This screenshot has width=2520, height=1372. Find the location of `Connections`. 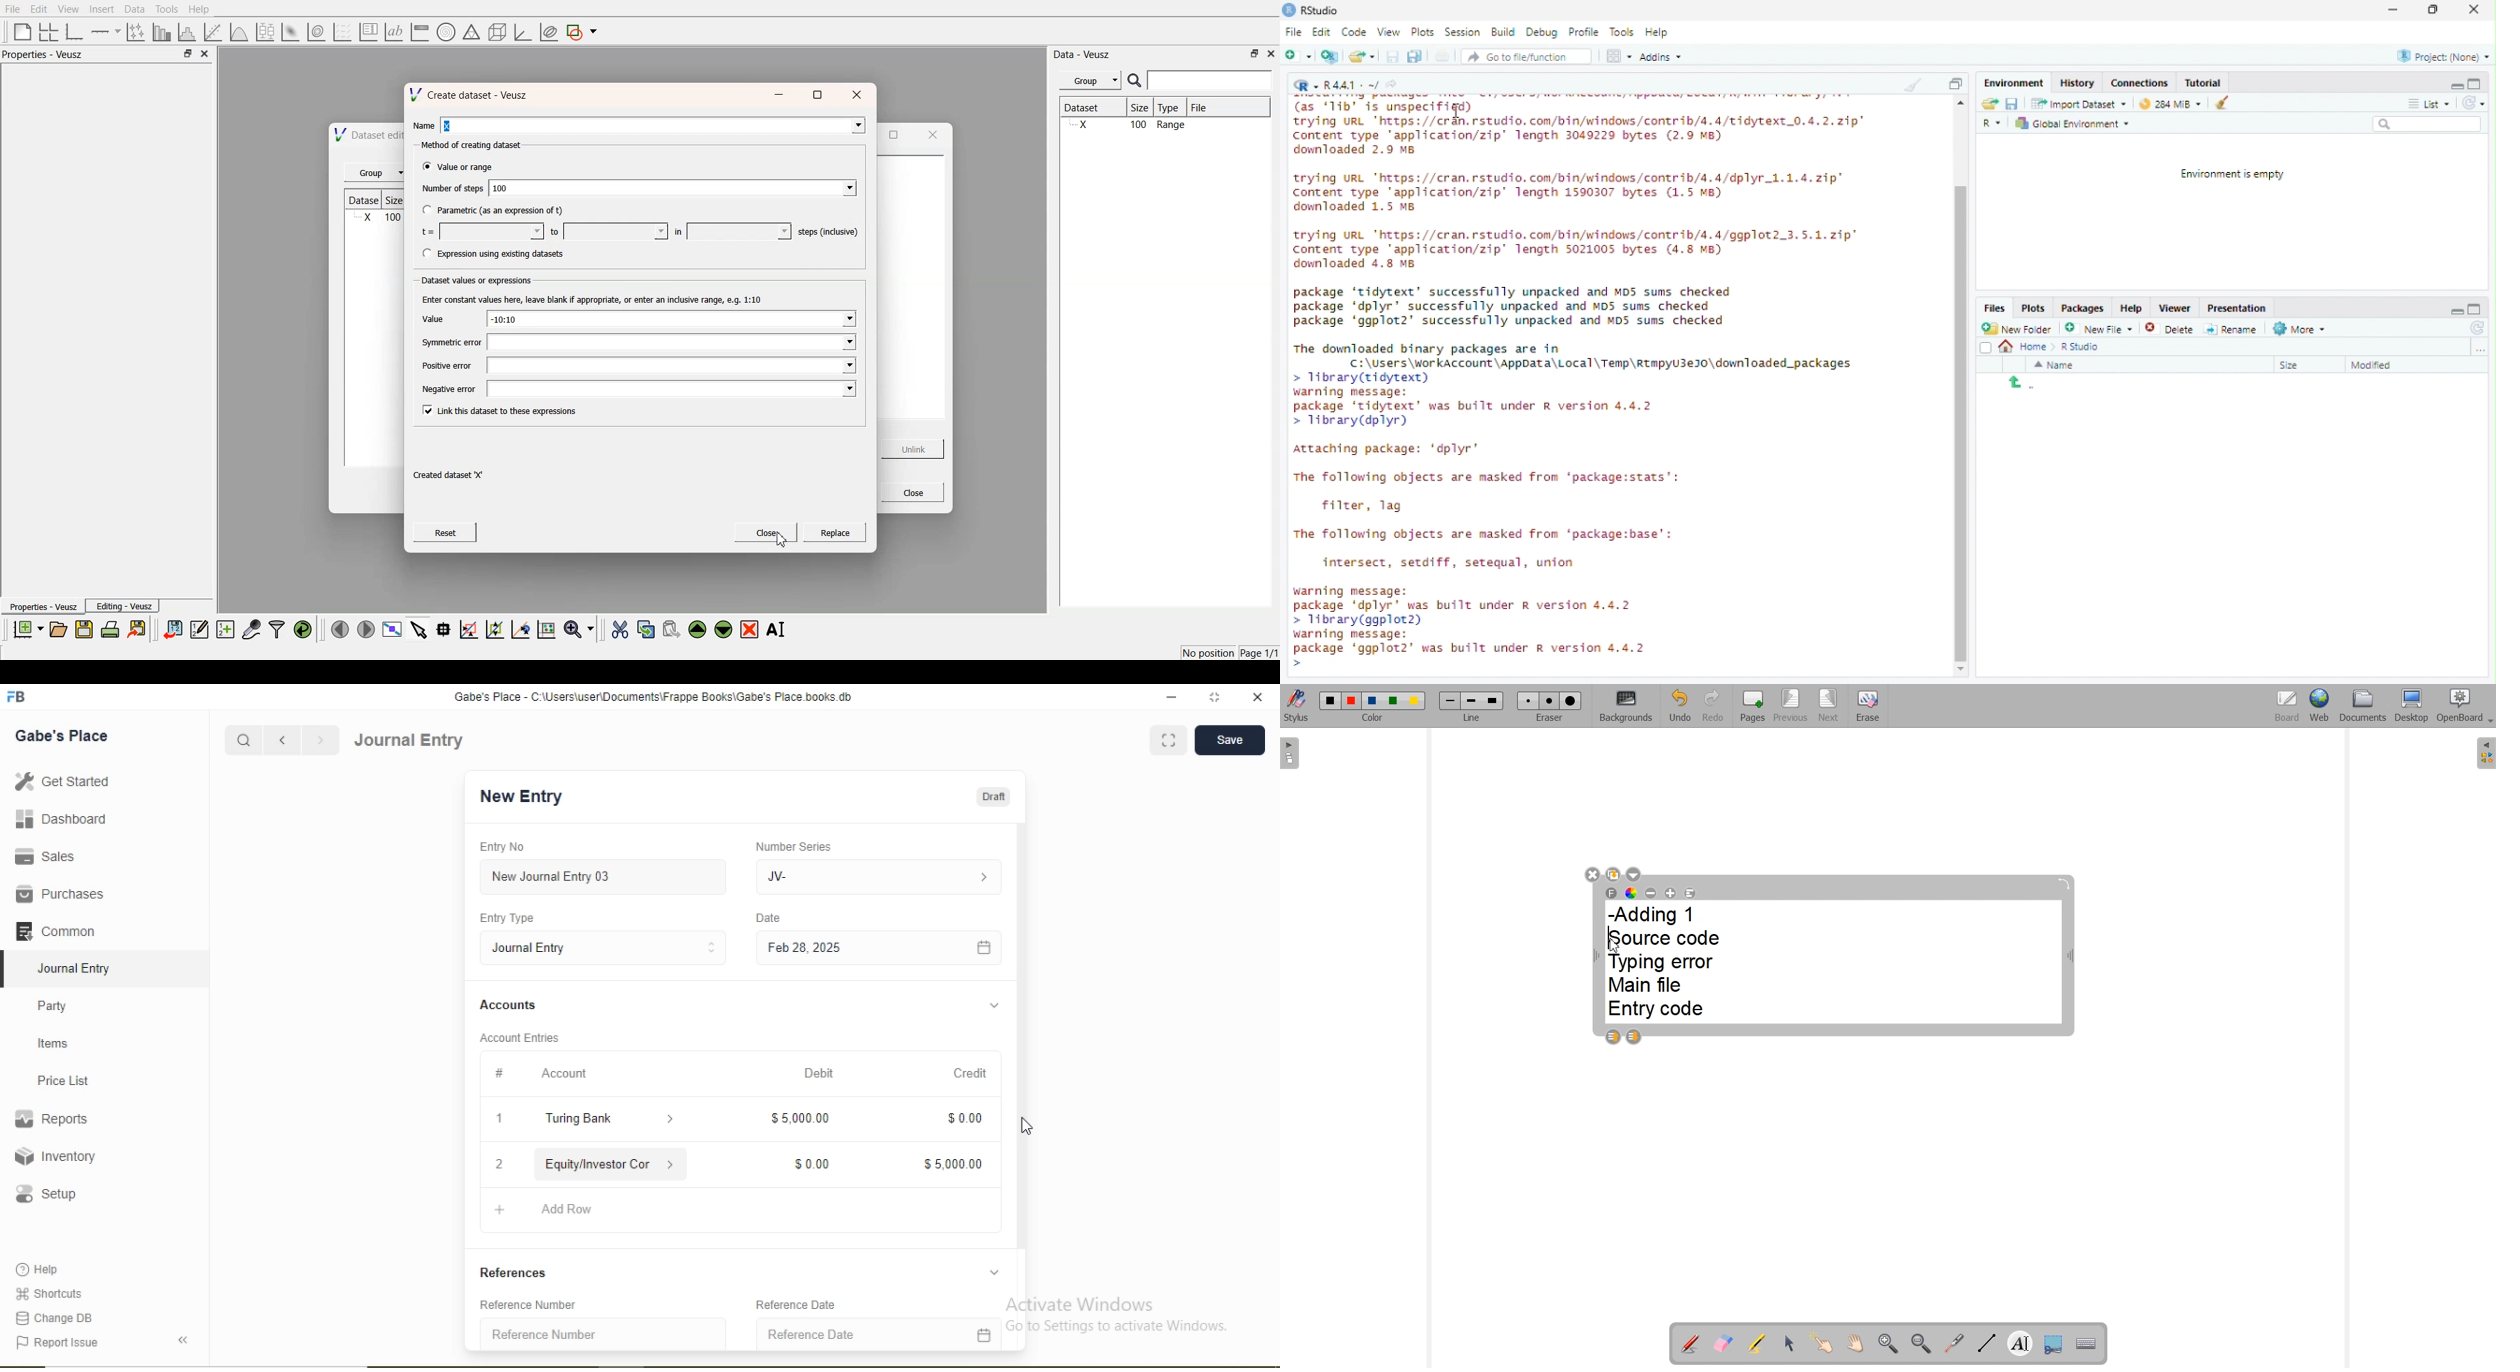

Connections is located at coordinates (2140, 82).